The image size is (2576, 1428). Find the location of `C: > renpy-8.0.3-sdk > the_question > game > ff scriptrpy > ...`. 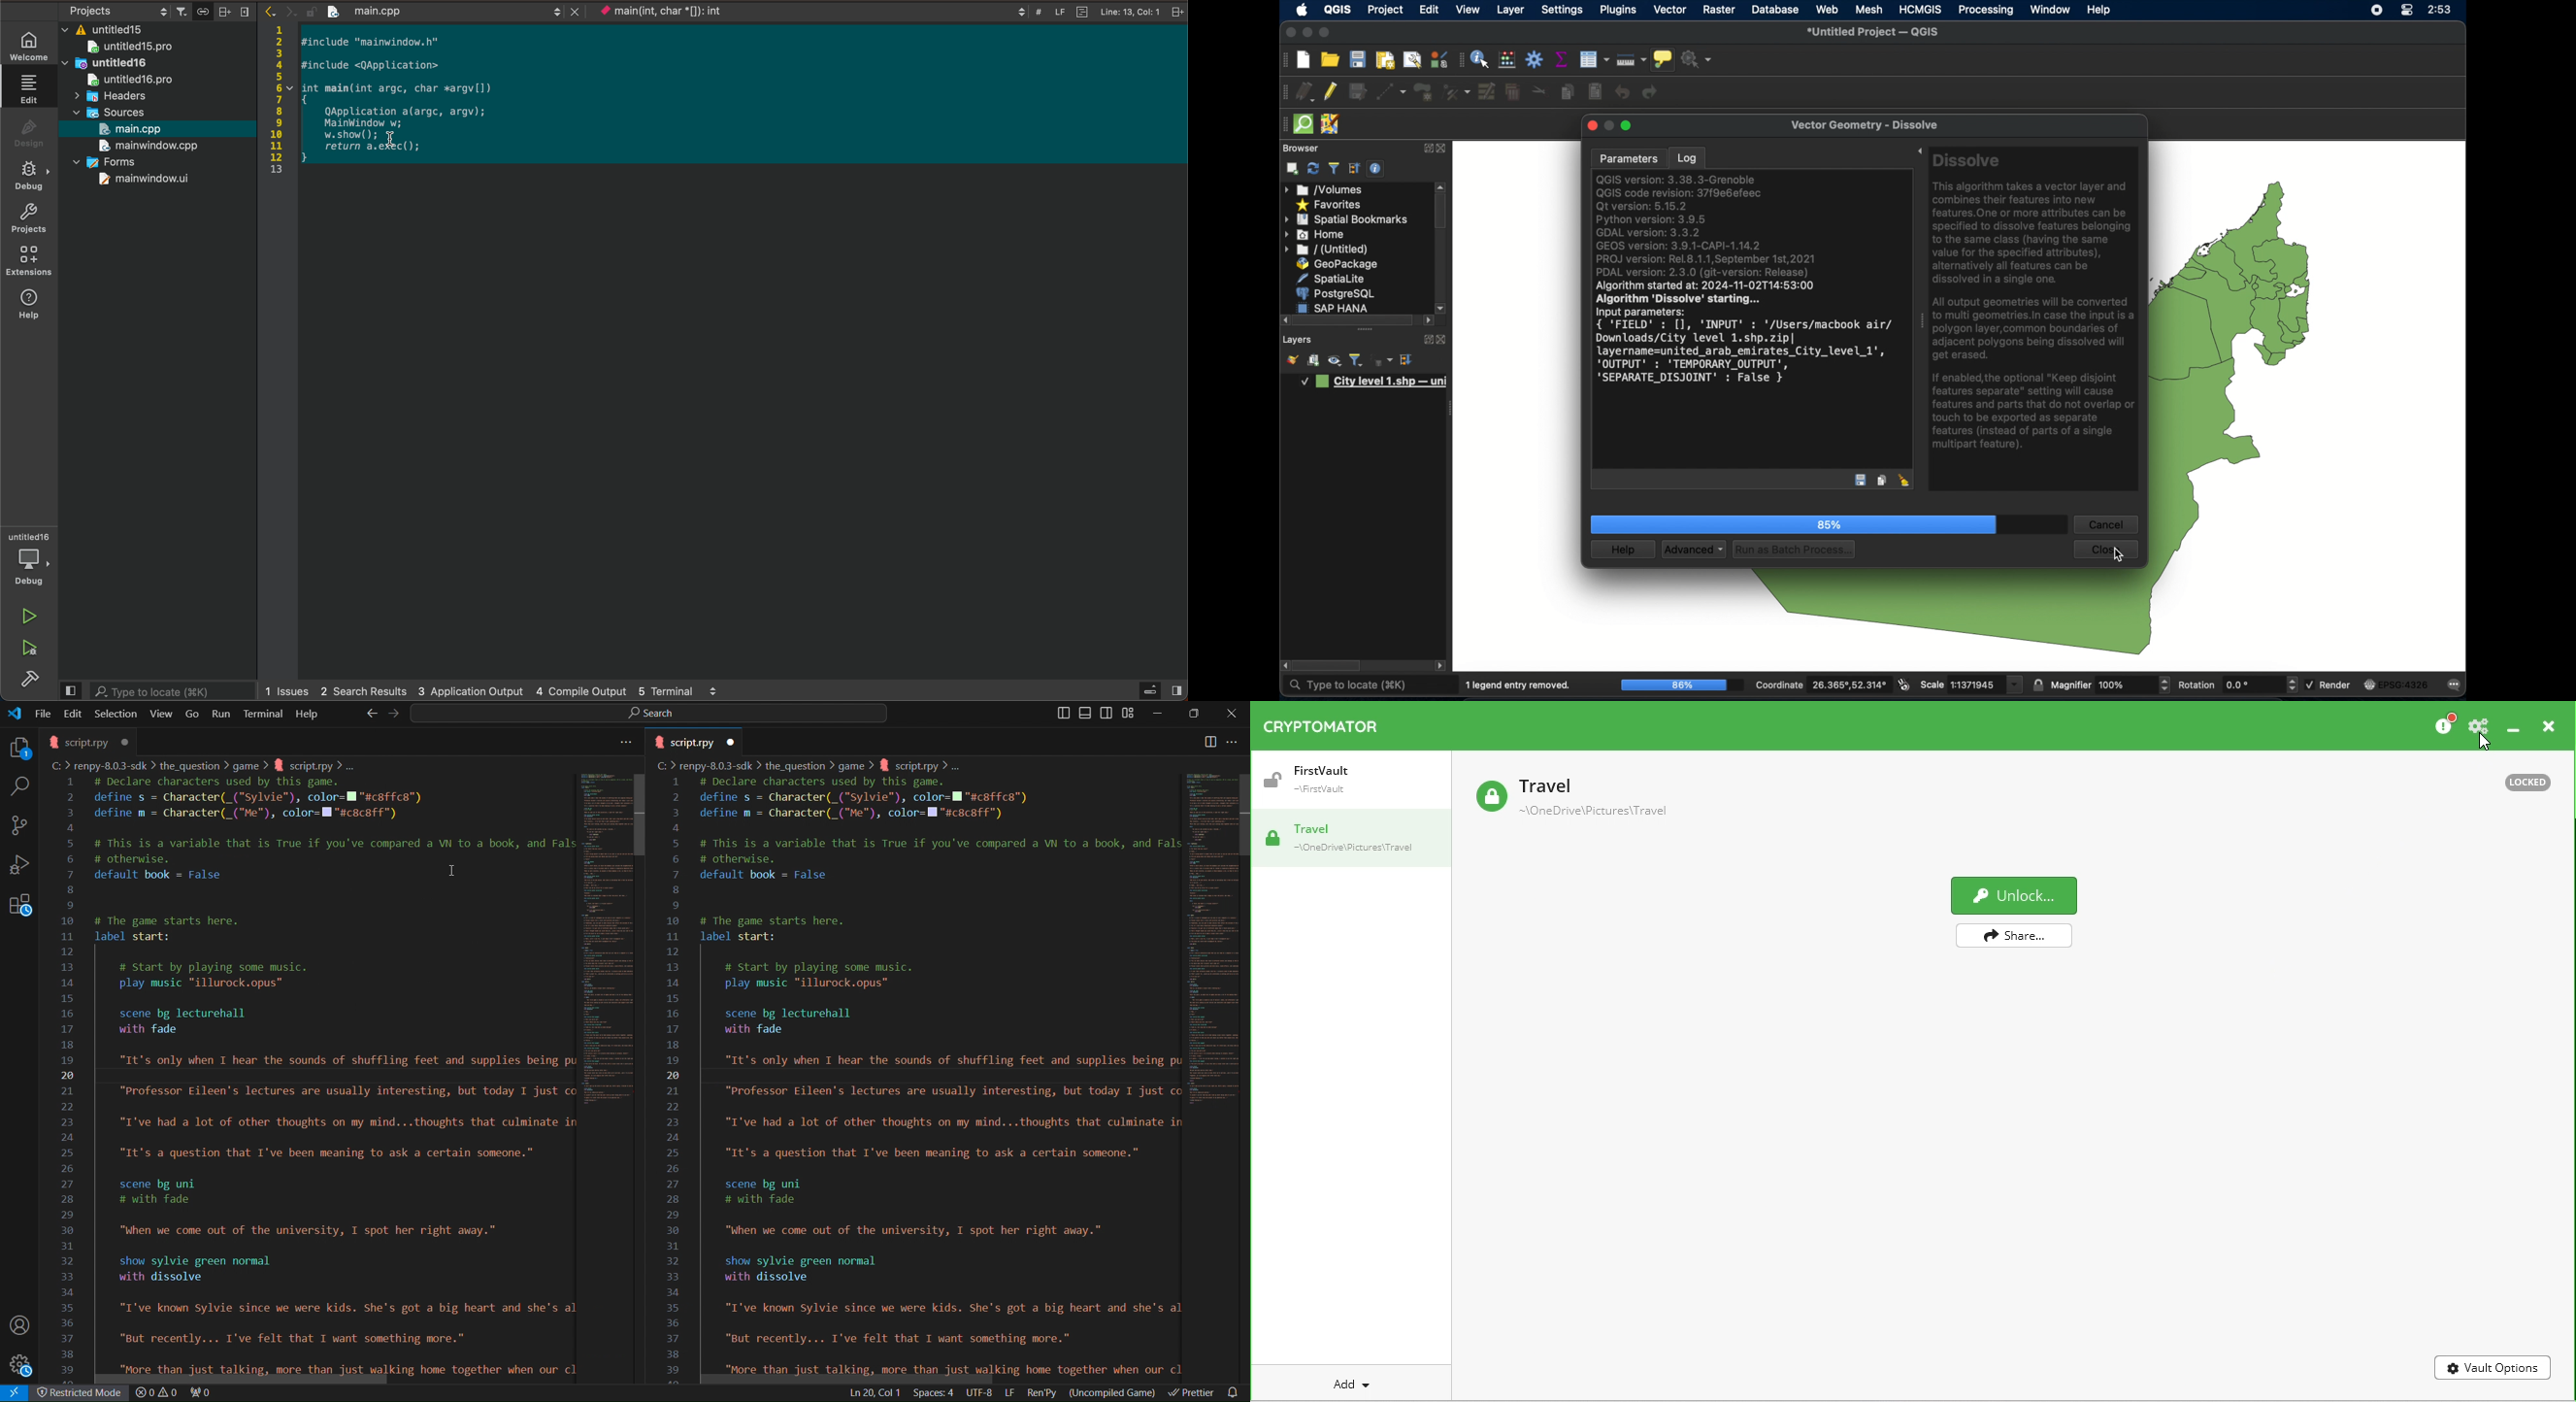

C: > renpy-8.0.3-sdk > the_question > game > ff scriptrpy > ... is located at coordinates (207, 765).